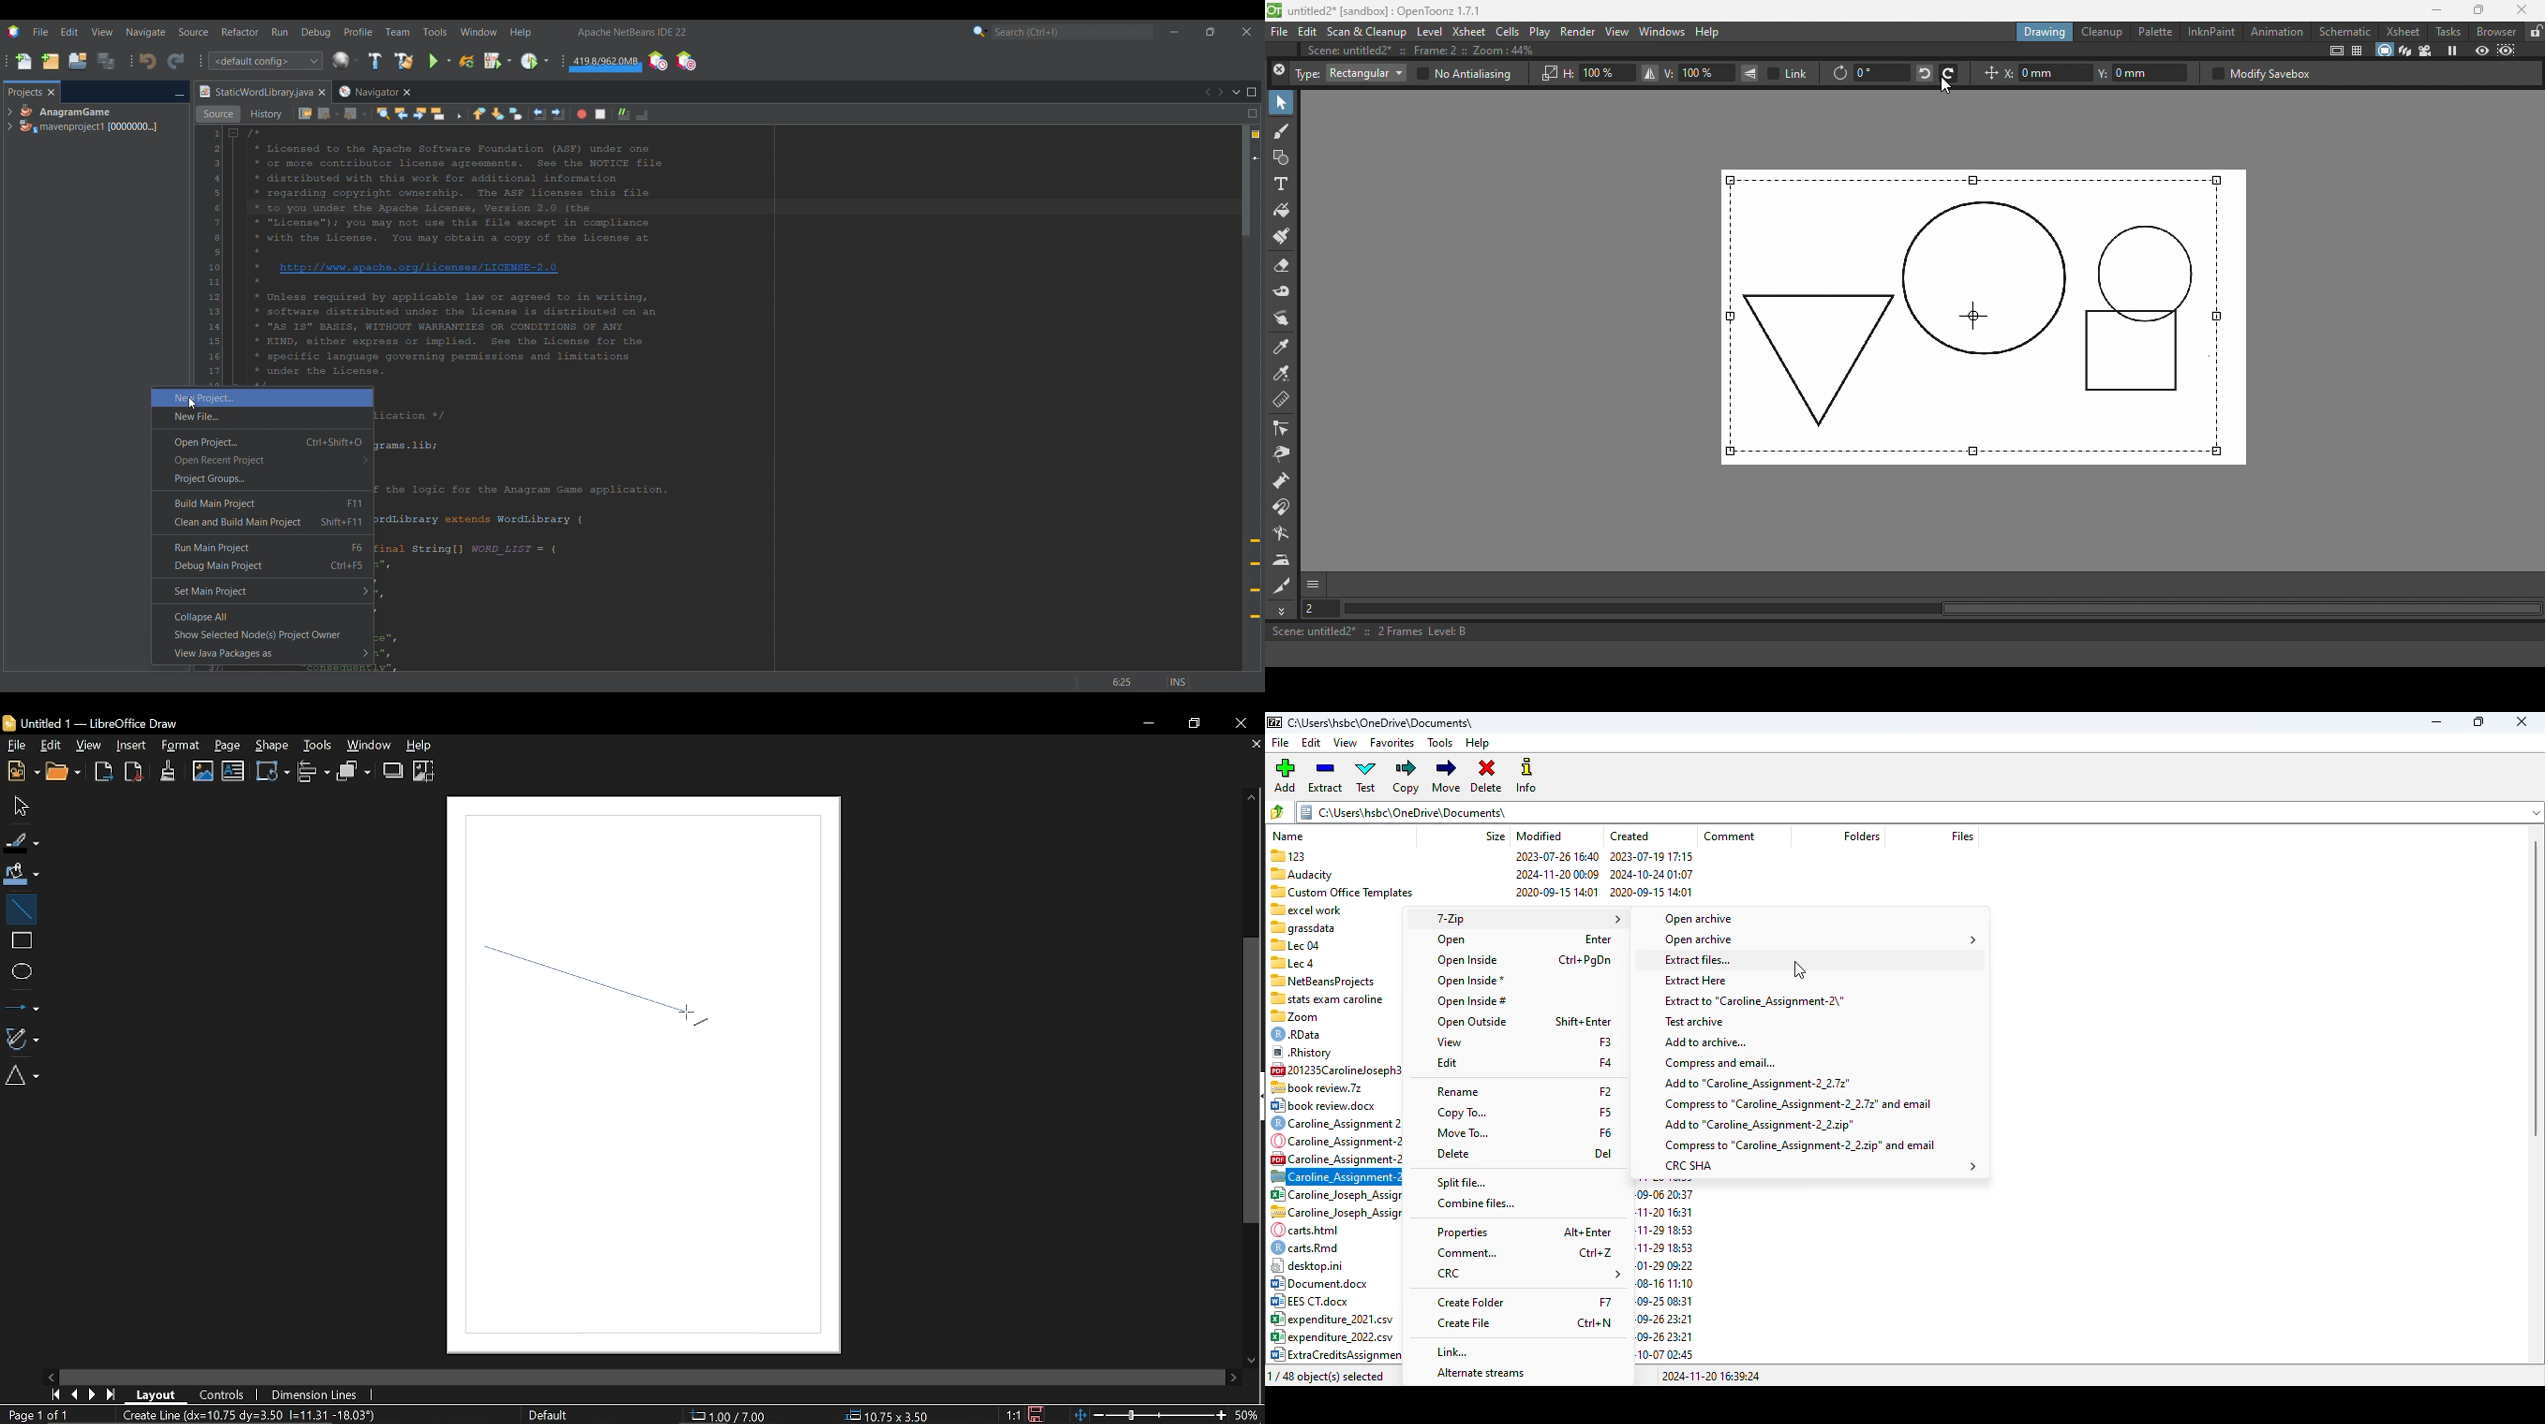  What do you see at coordinates (1525, 919) in the screenshot?
I see `7-Zip` at bounding box center [1525, 919].